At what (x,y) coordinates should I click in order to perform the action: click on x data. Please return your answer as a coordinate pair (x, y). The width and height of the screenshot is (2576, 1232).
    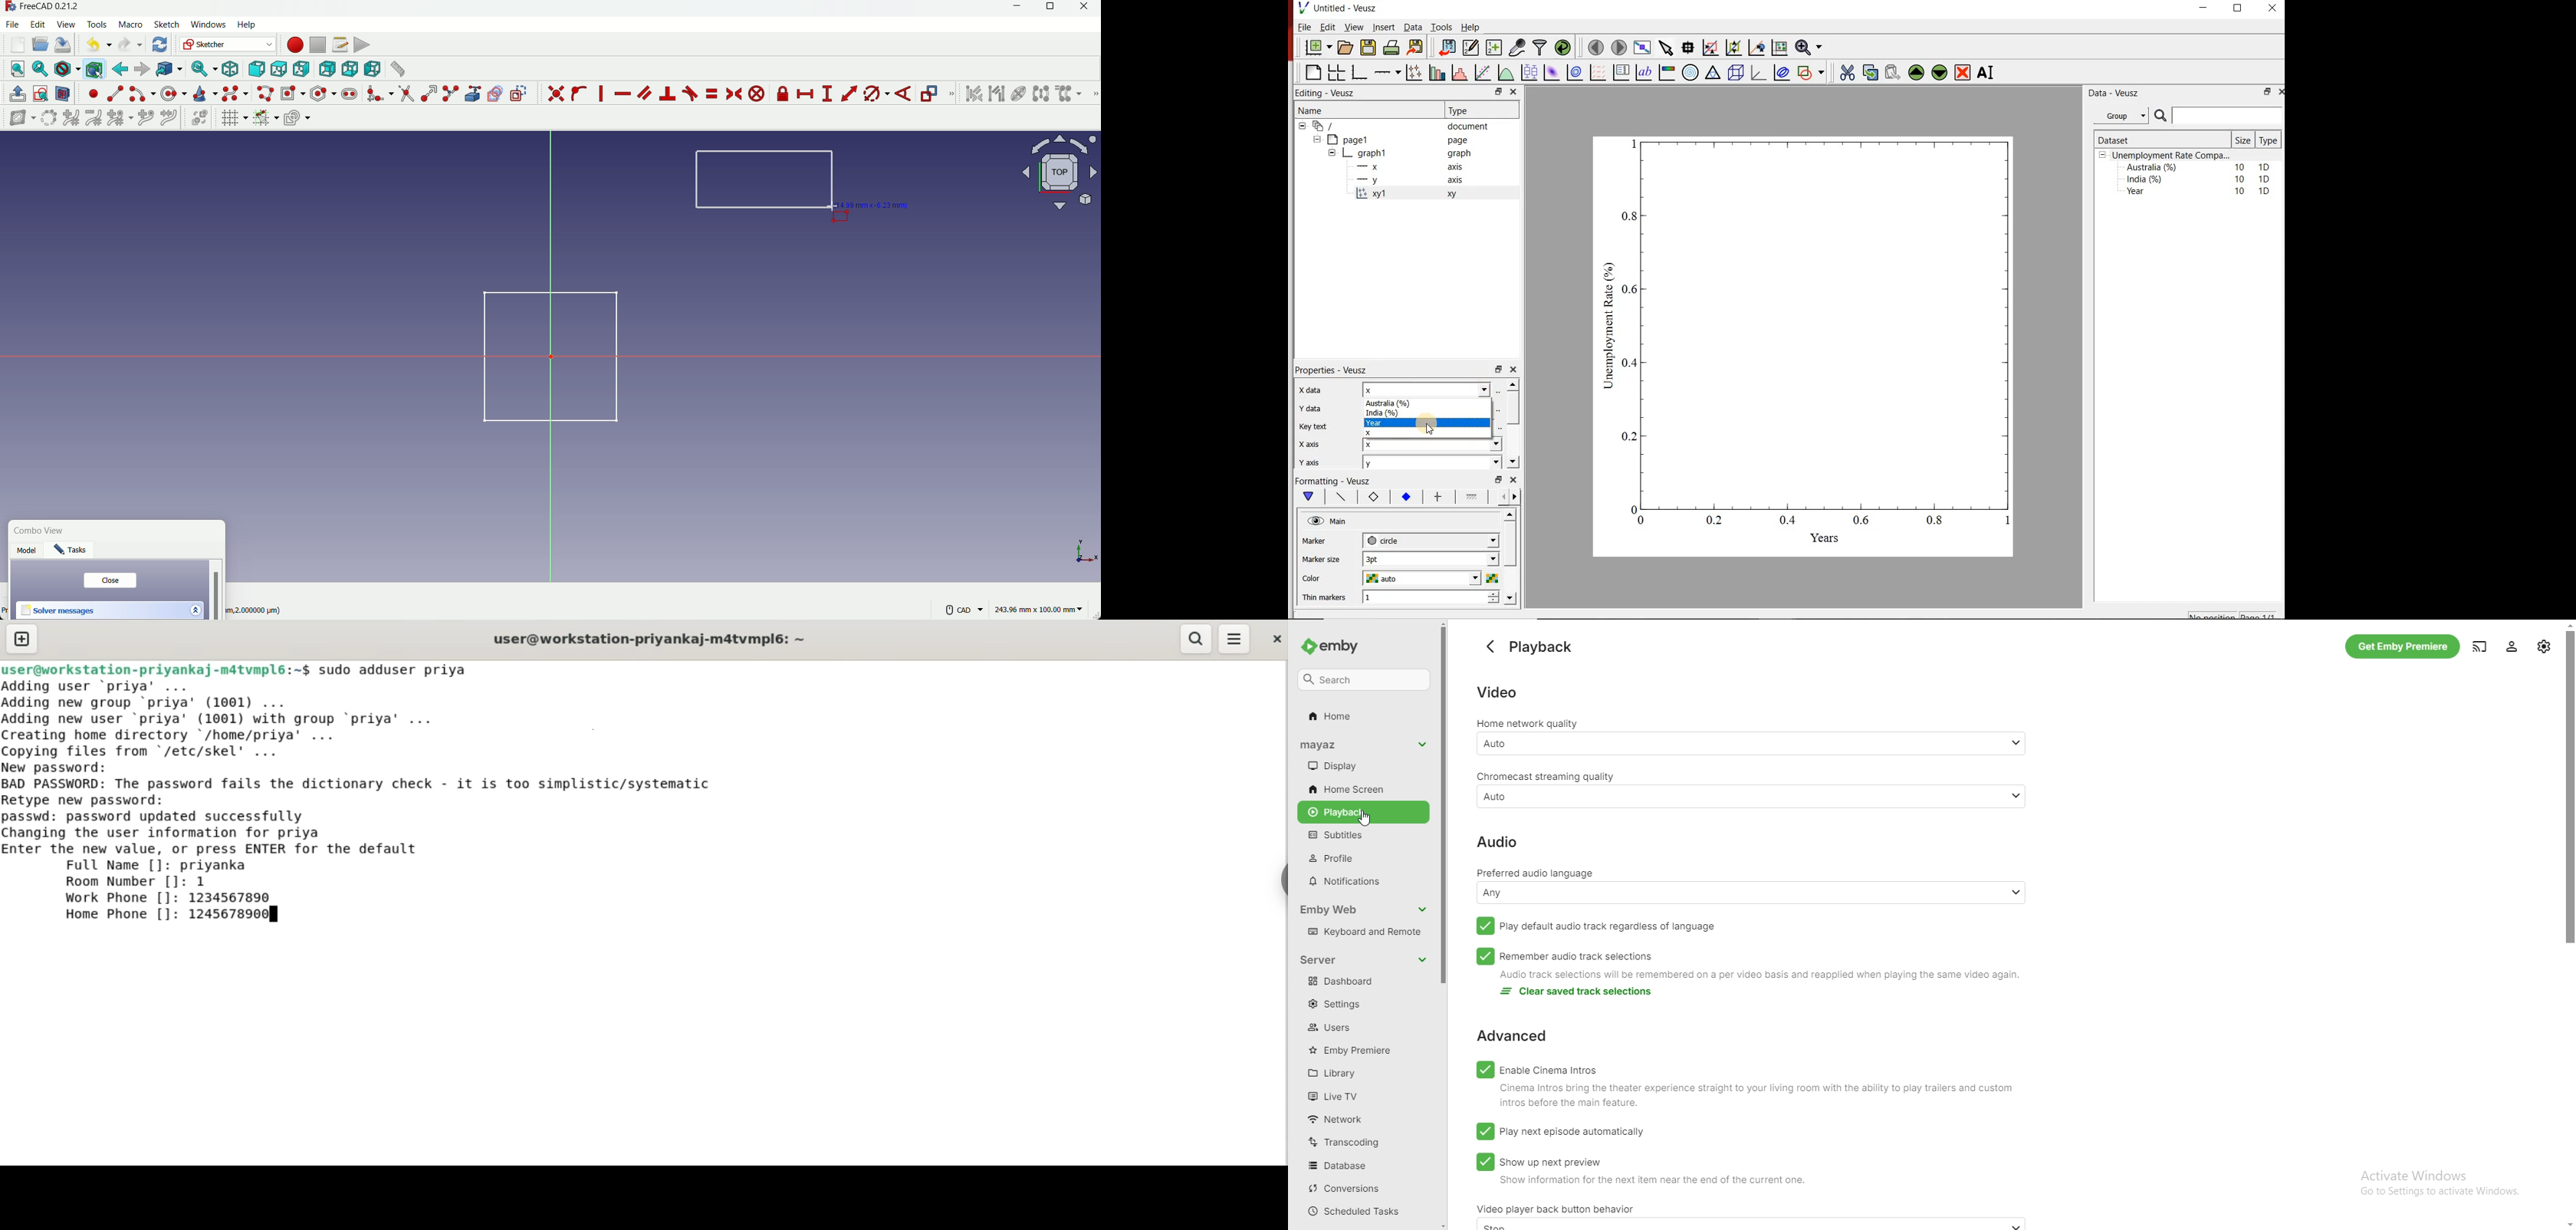
    Looking at the image, I should click on (1309, 391).